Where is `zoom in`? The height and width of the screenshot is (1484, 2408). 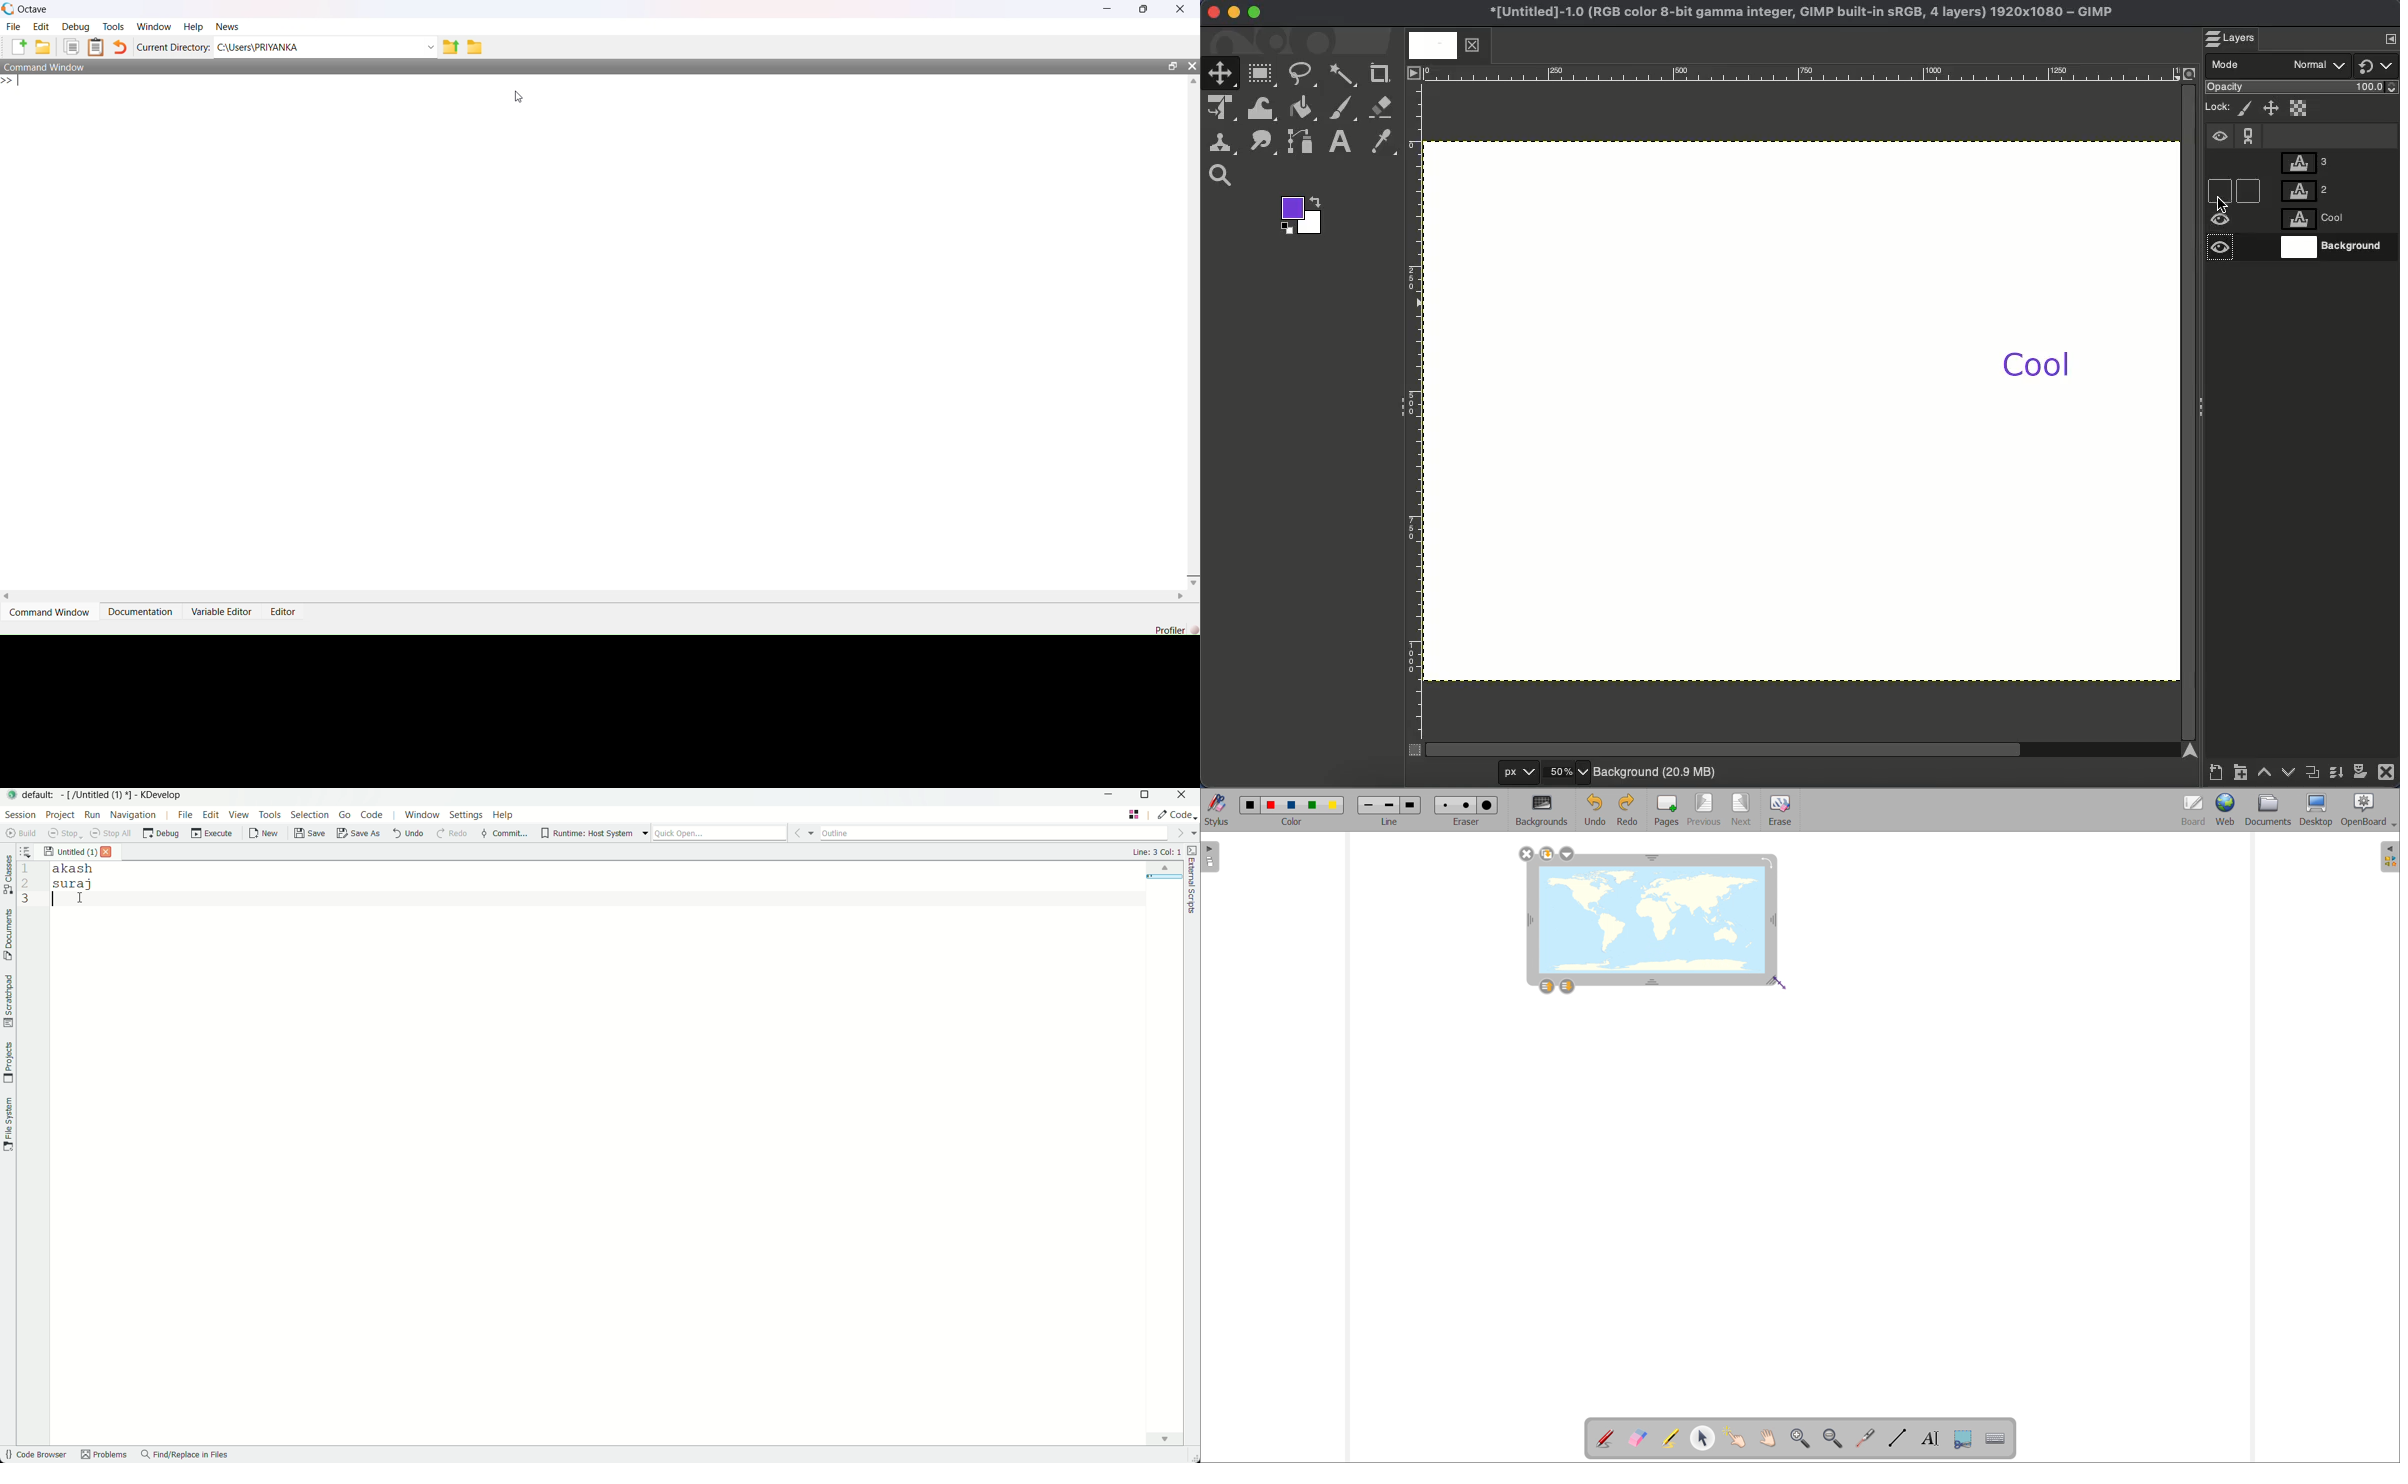
zoom in is located at coordinates (1801, 1439).